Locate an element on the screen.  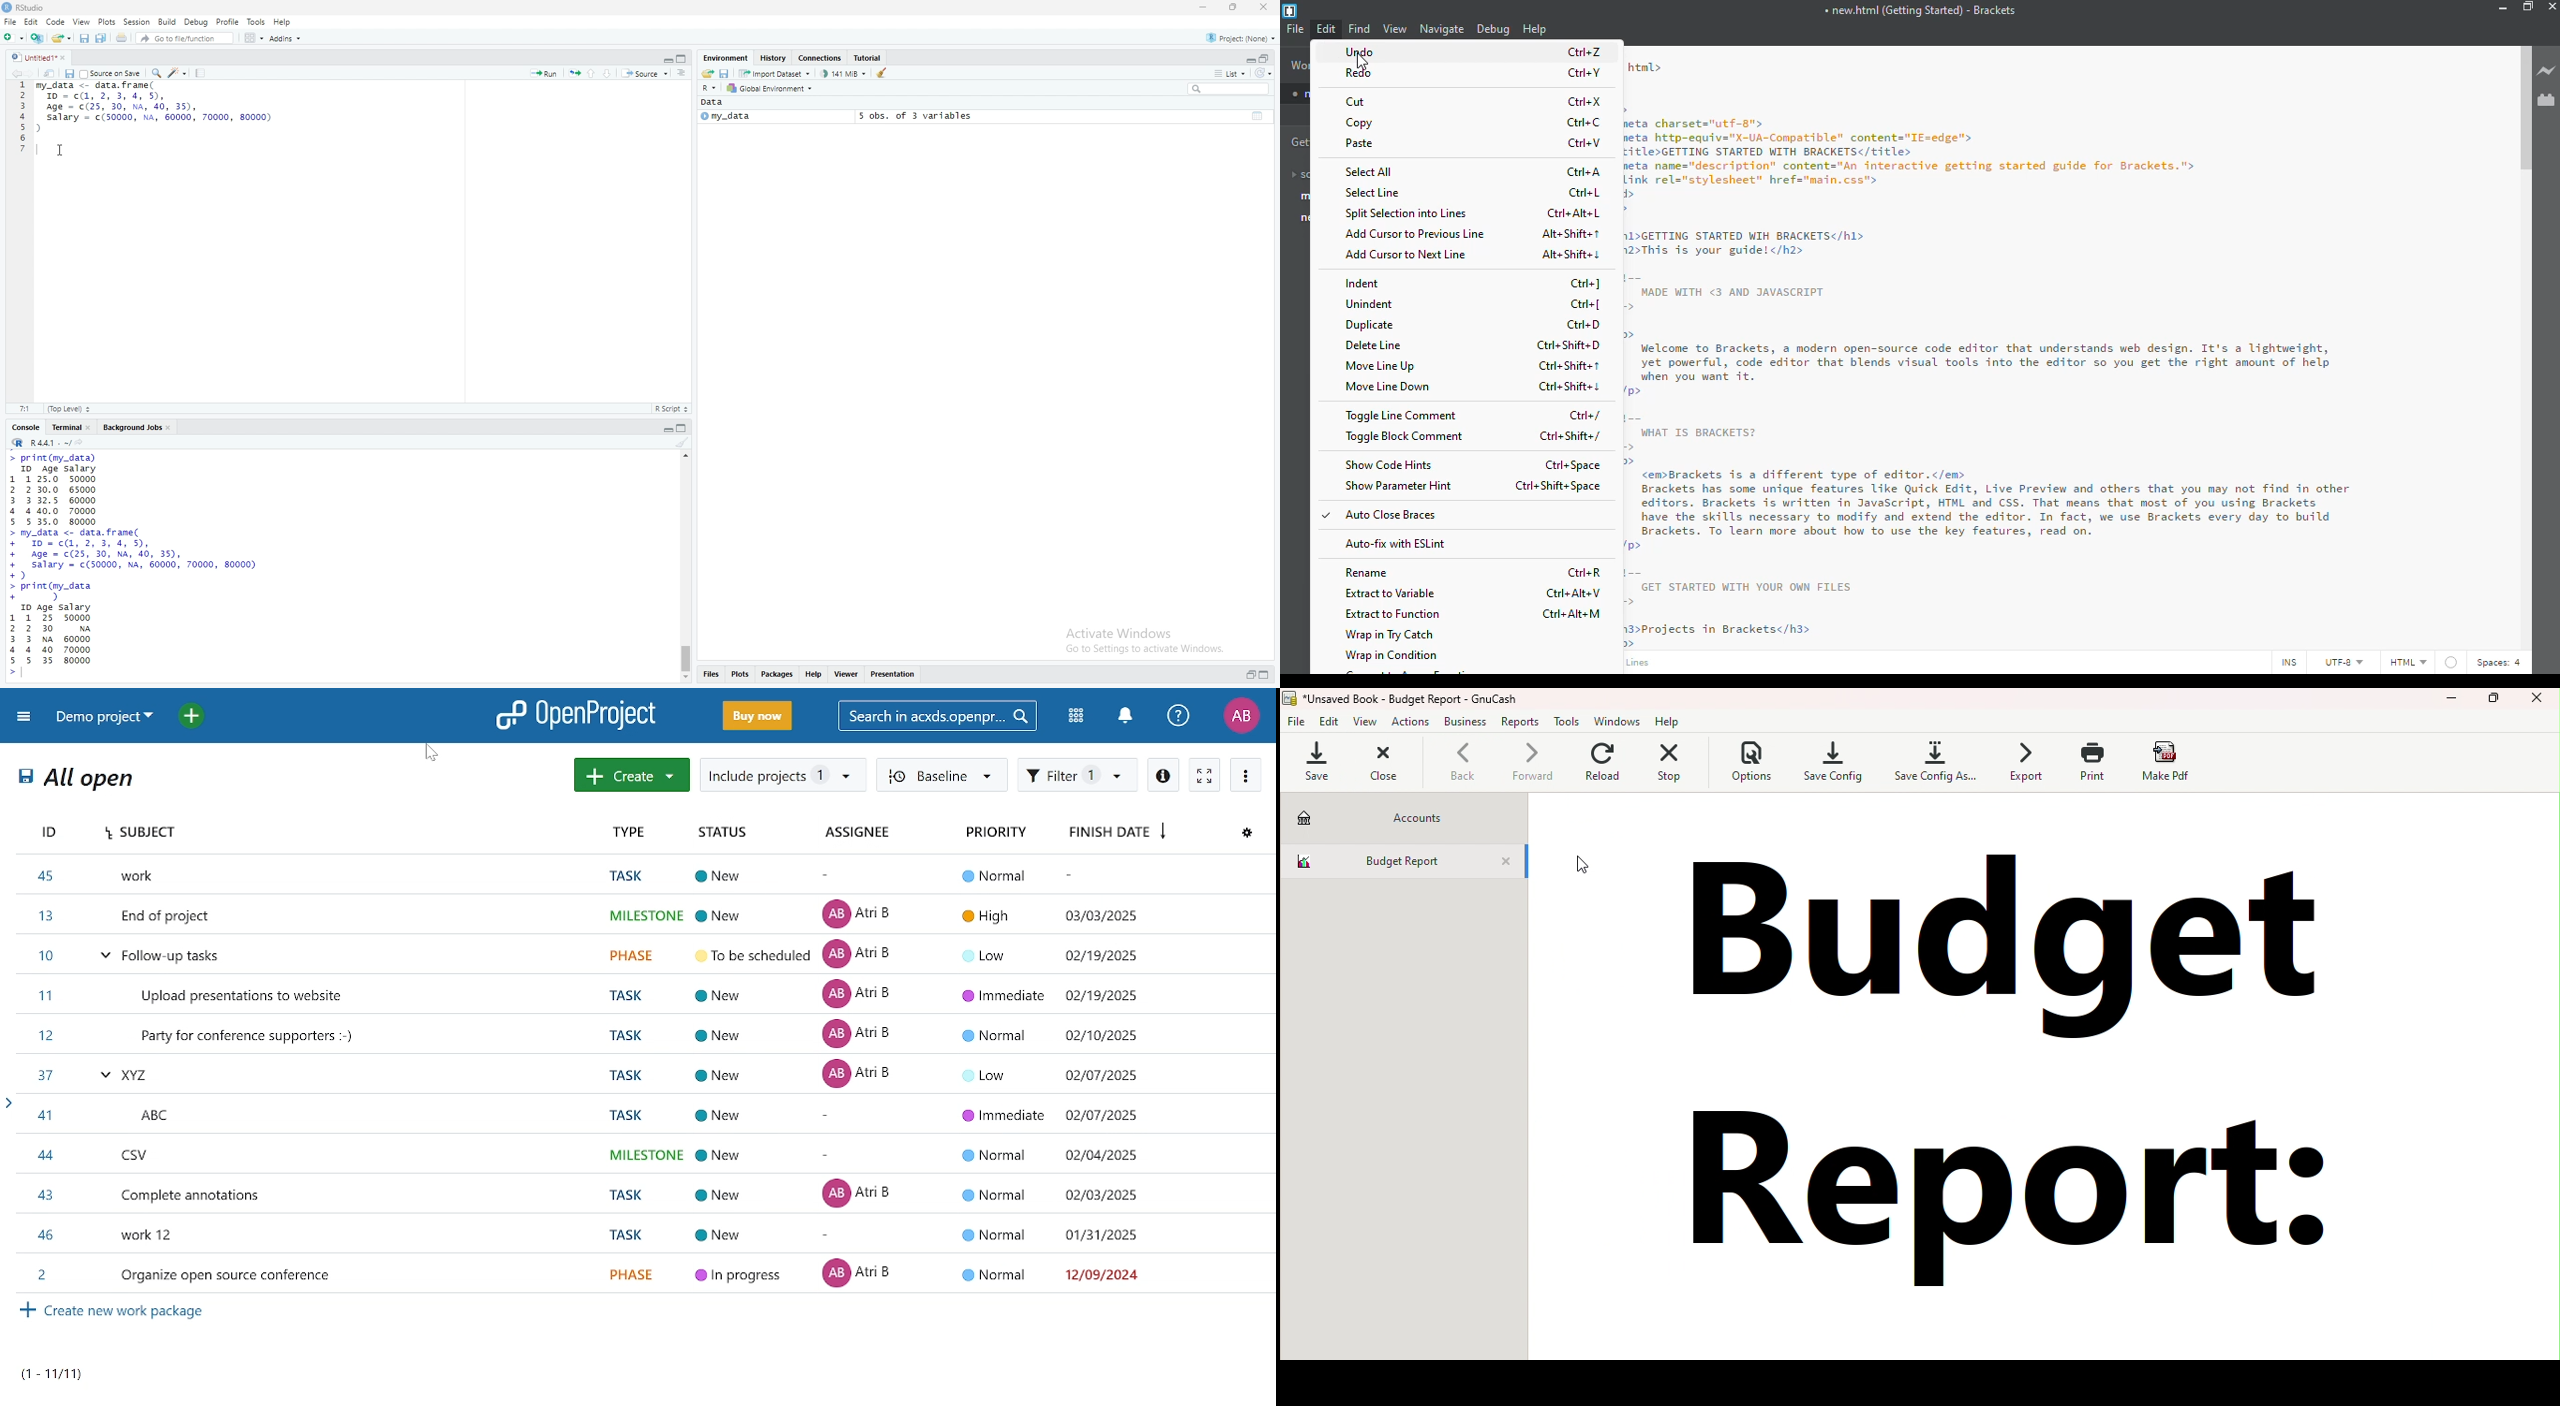
view the current working directory is located at coordinates (82, 443).